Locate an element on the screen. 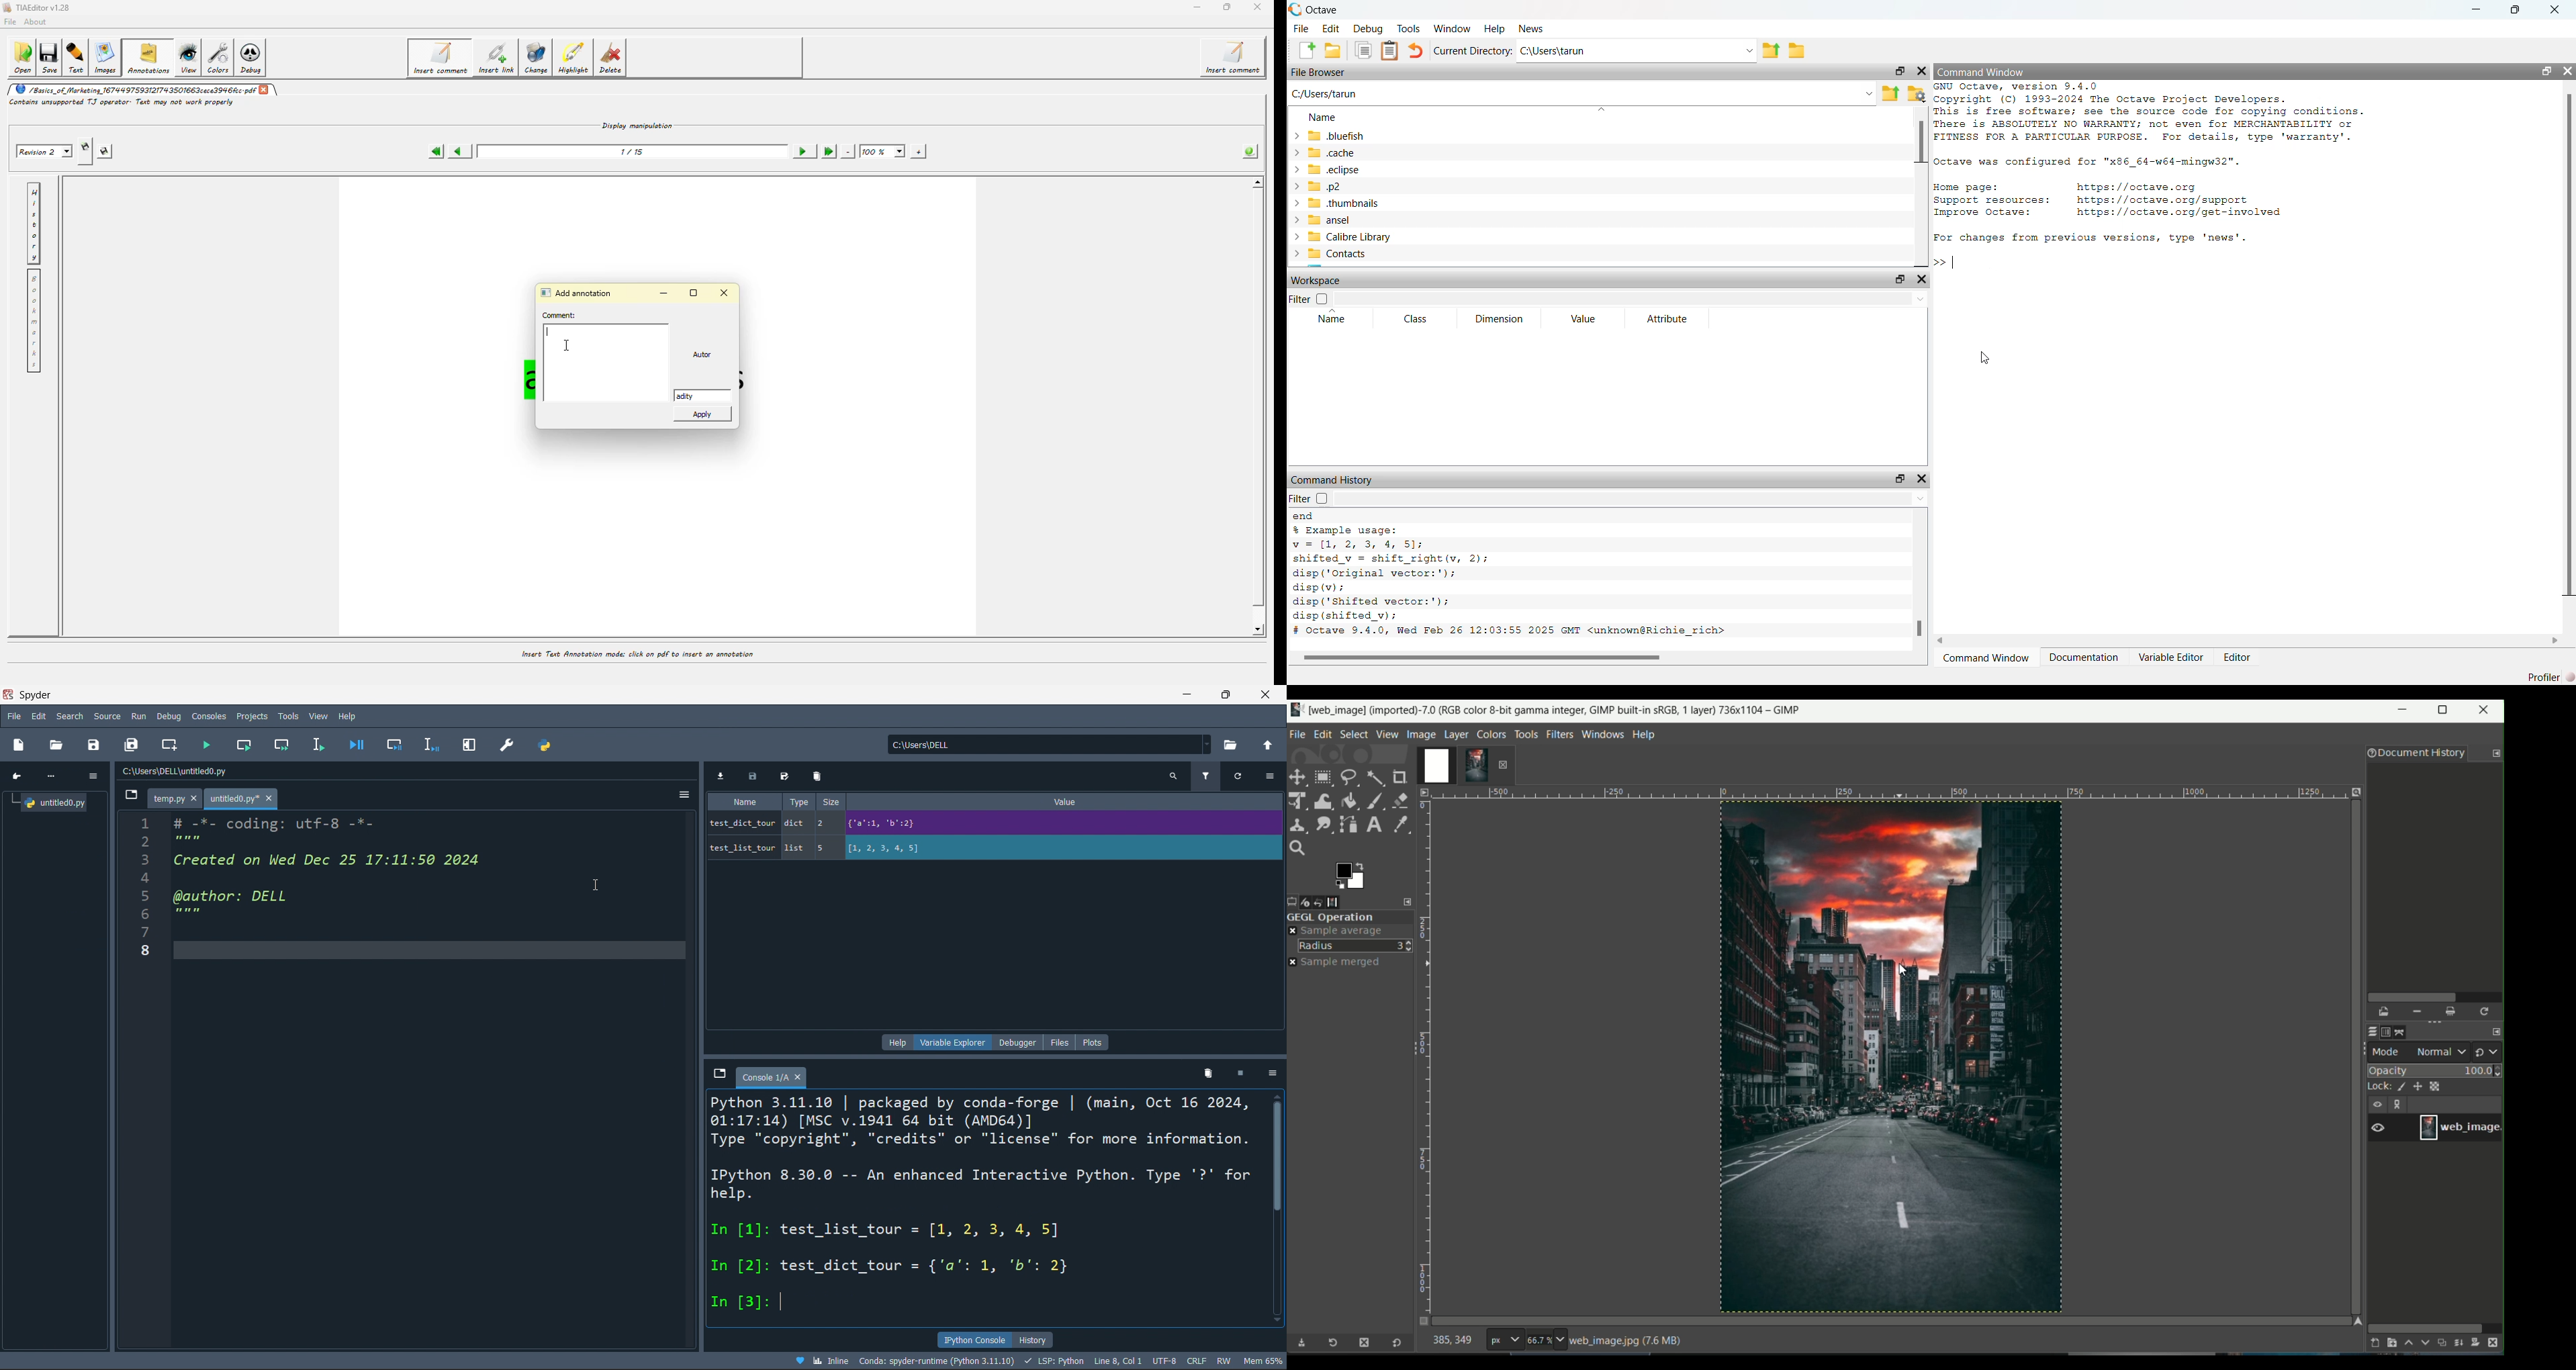  export is located at coordinates (727, 776).